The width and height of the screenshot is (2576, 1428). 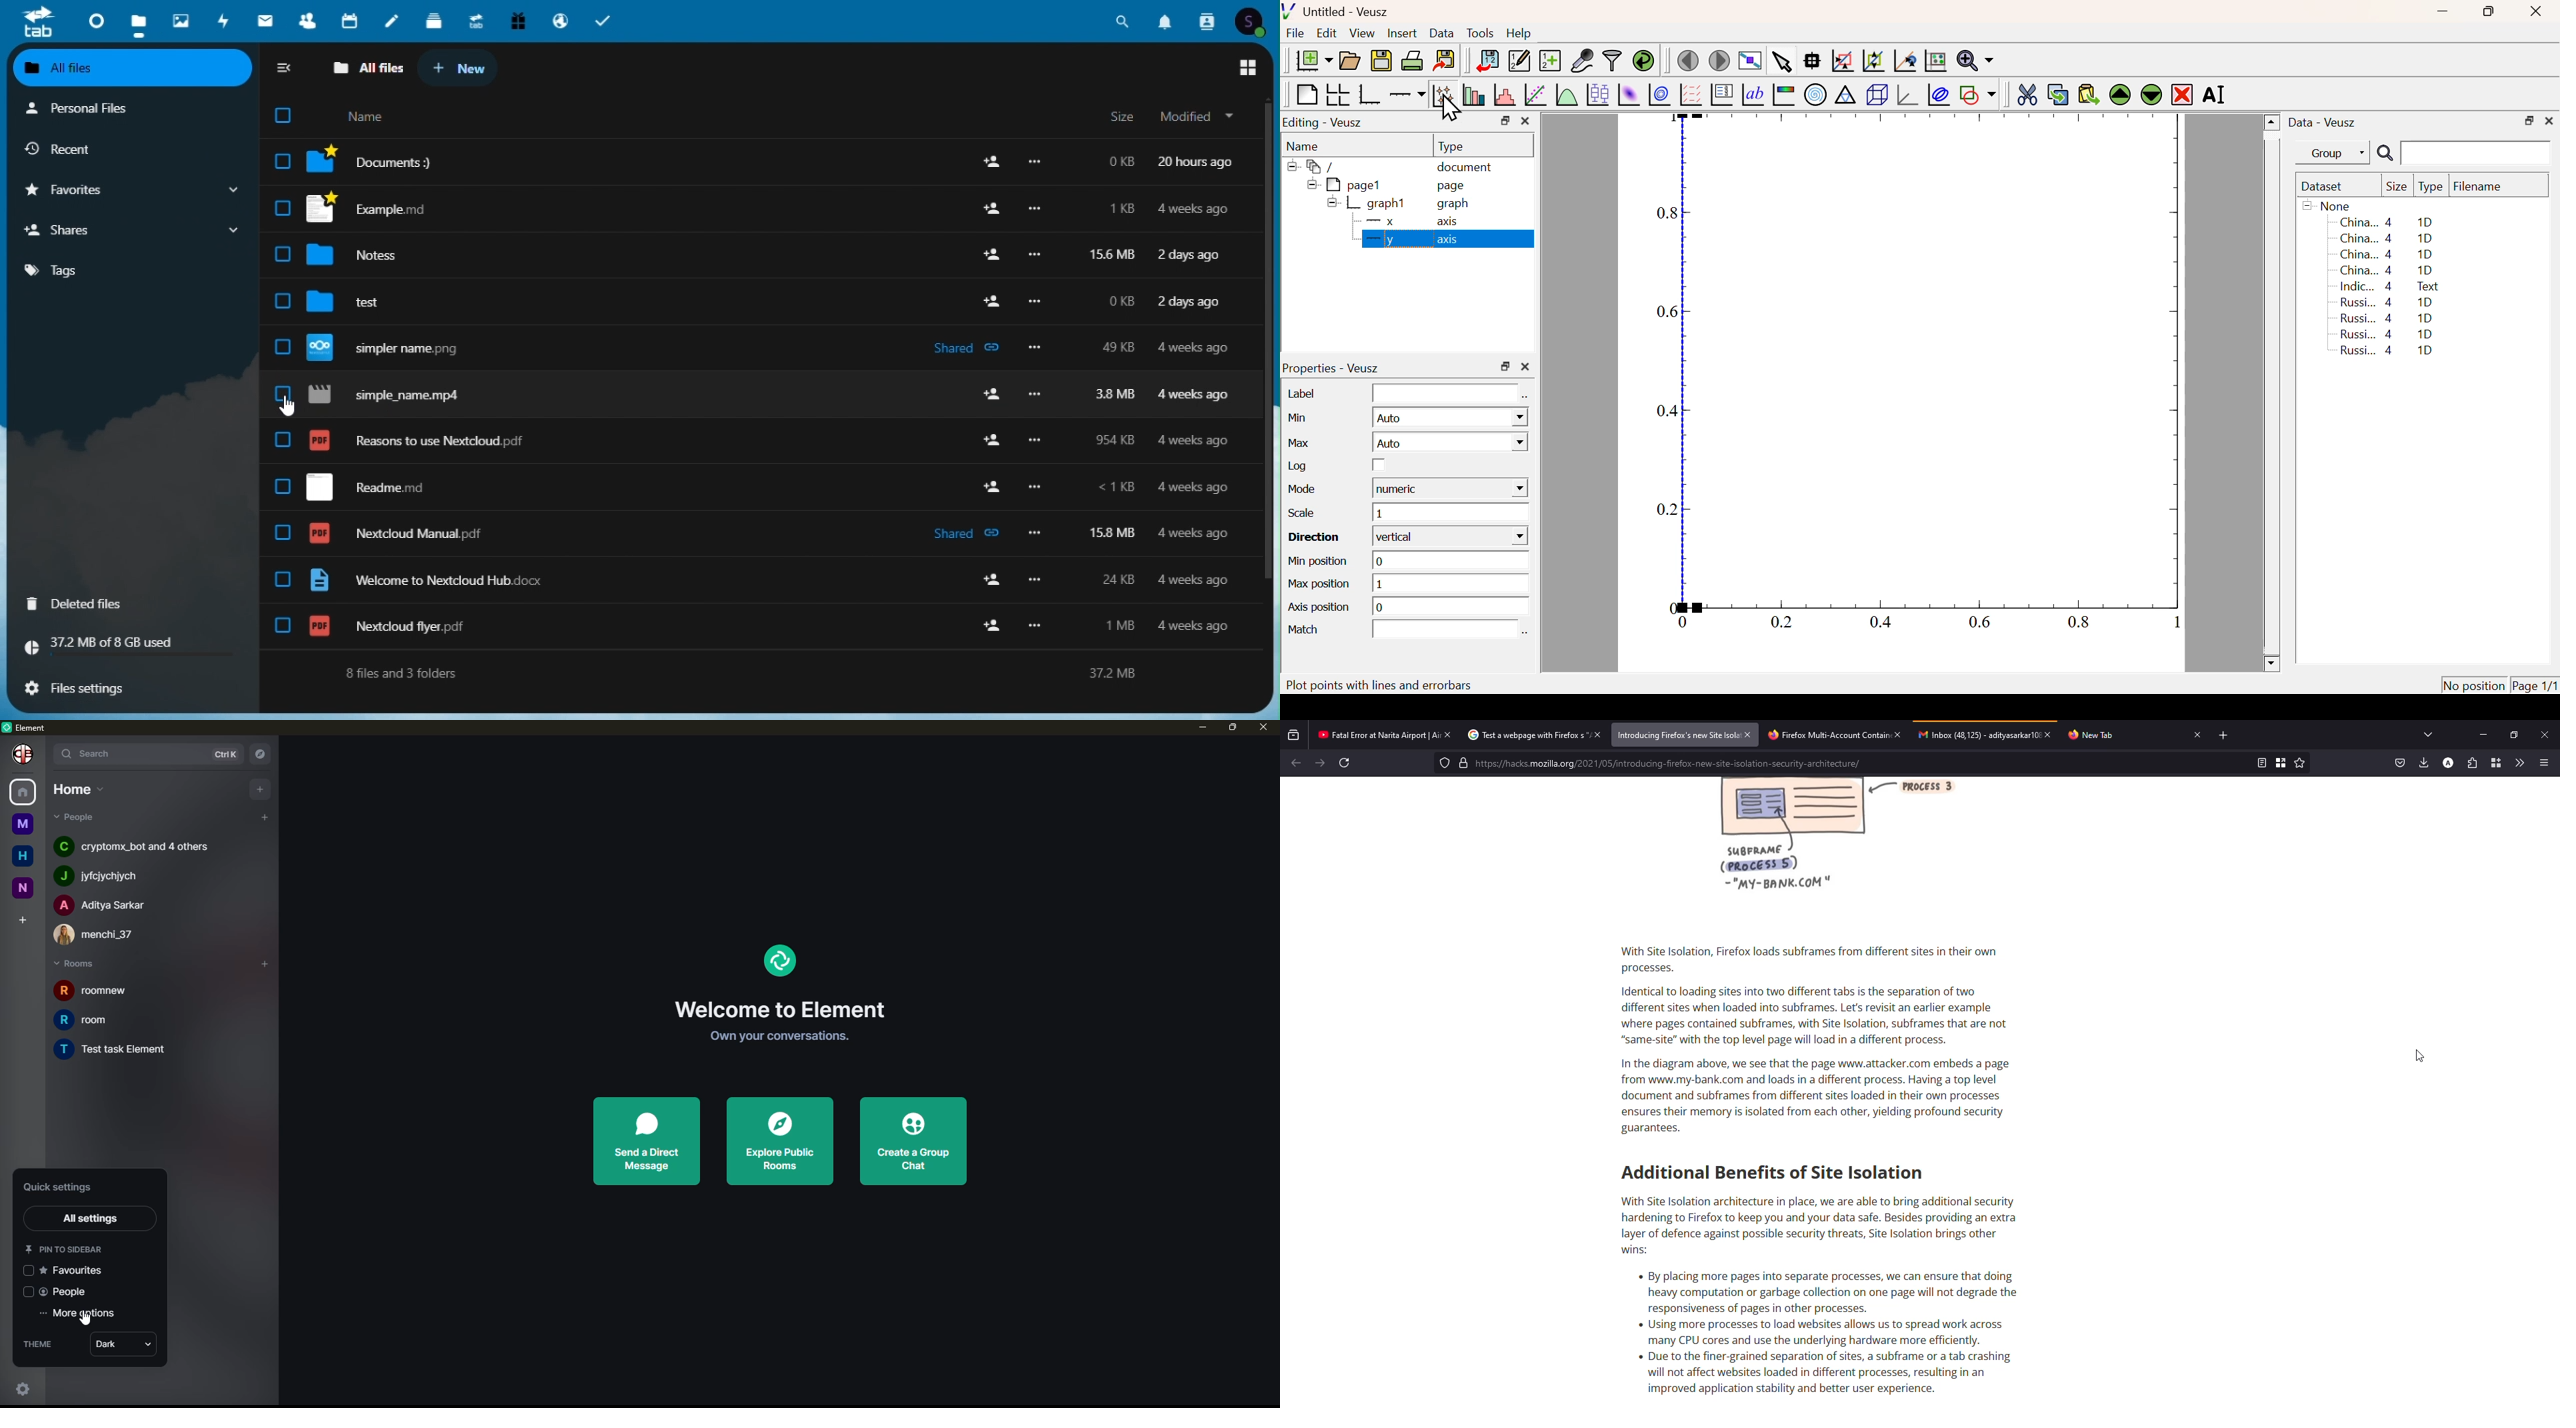 What do you see at coordinates (755, 395) in the screenshot?
I see `sample_name.mp4` at bounding box center [755, 395].